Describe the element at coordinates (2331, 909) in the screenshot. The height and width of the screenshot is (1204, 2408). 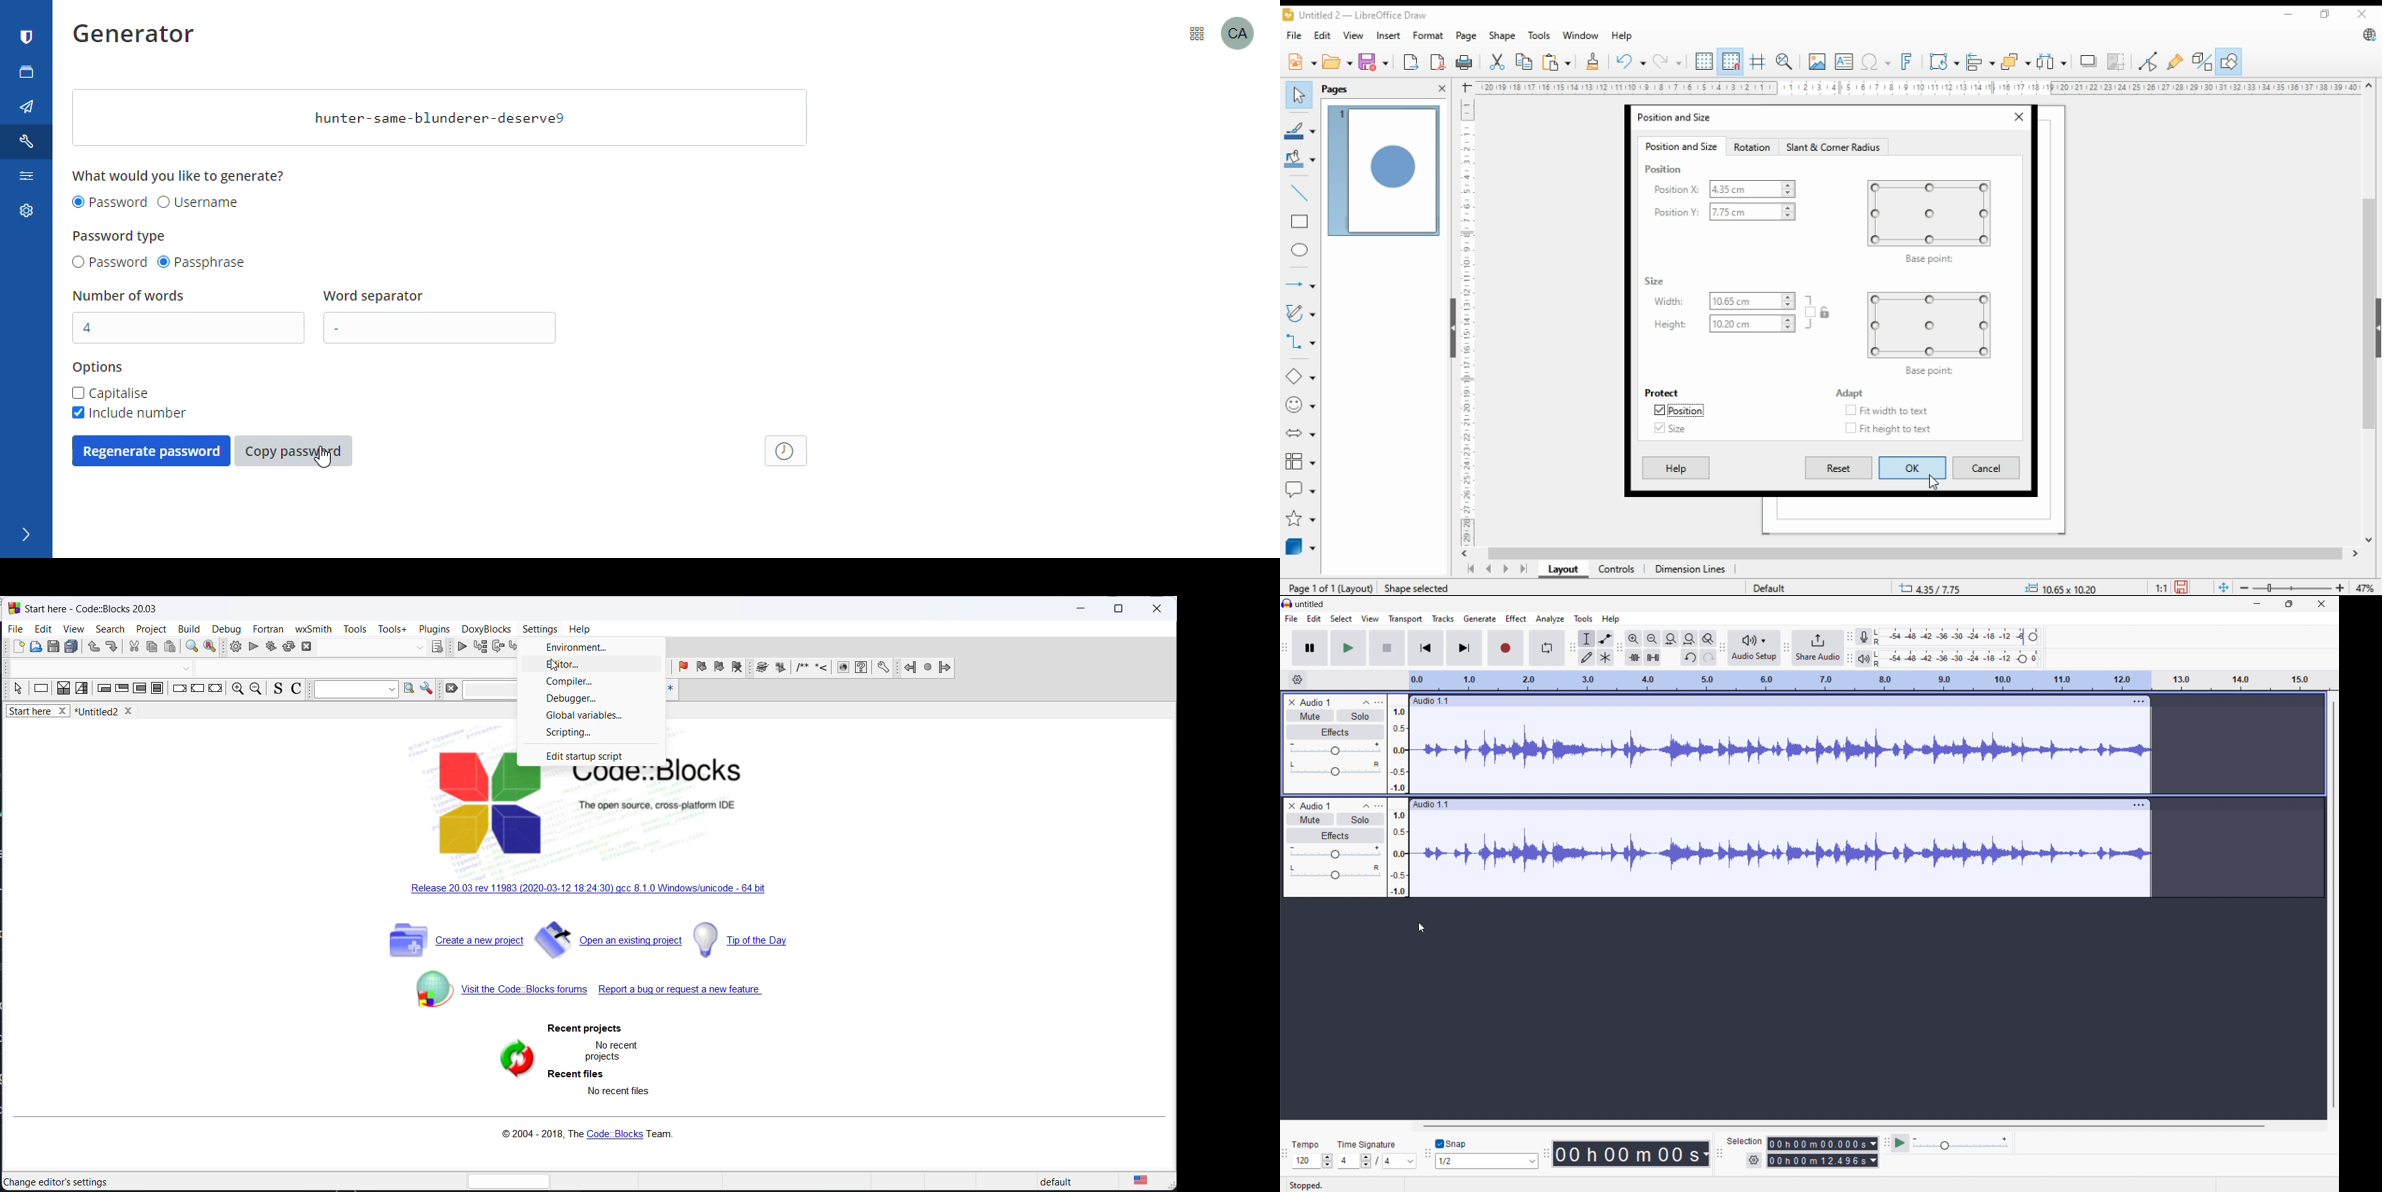
I see `vertical scrollbar` at that location.